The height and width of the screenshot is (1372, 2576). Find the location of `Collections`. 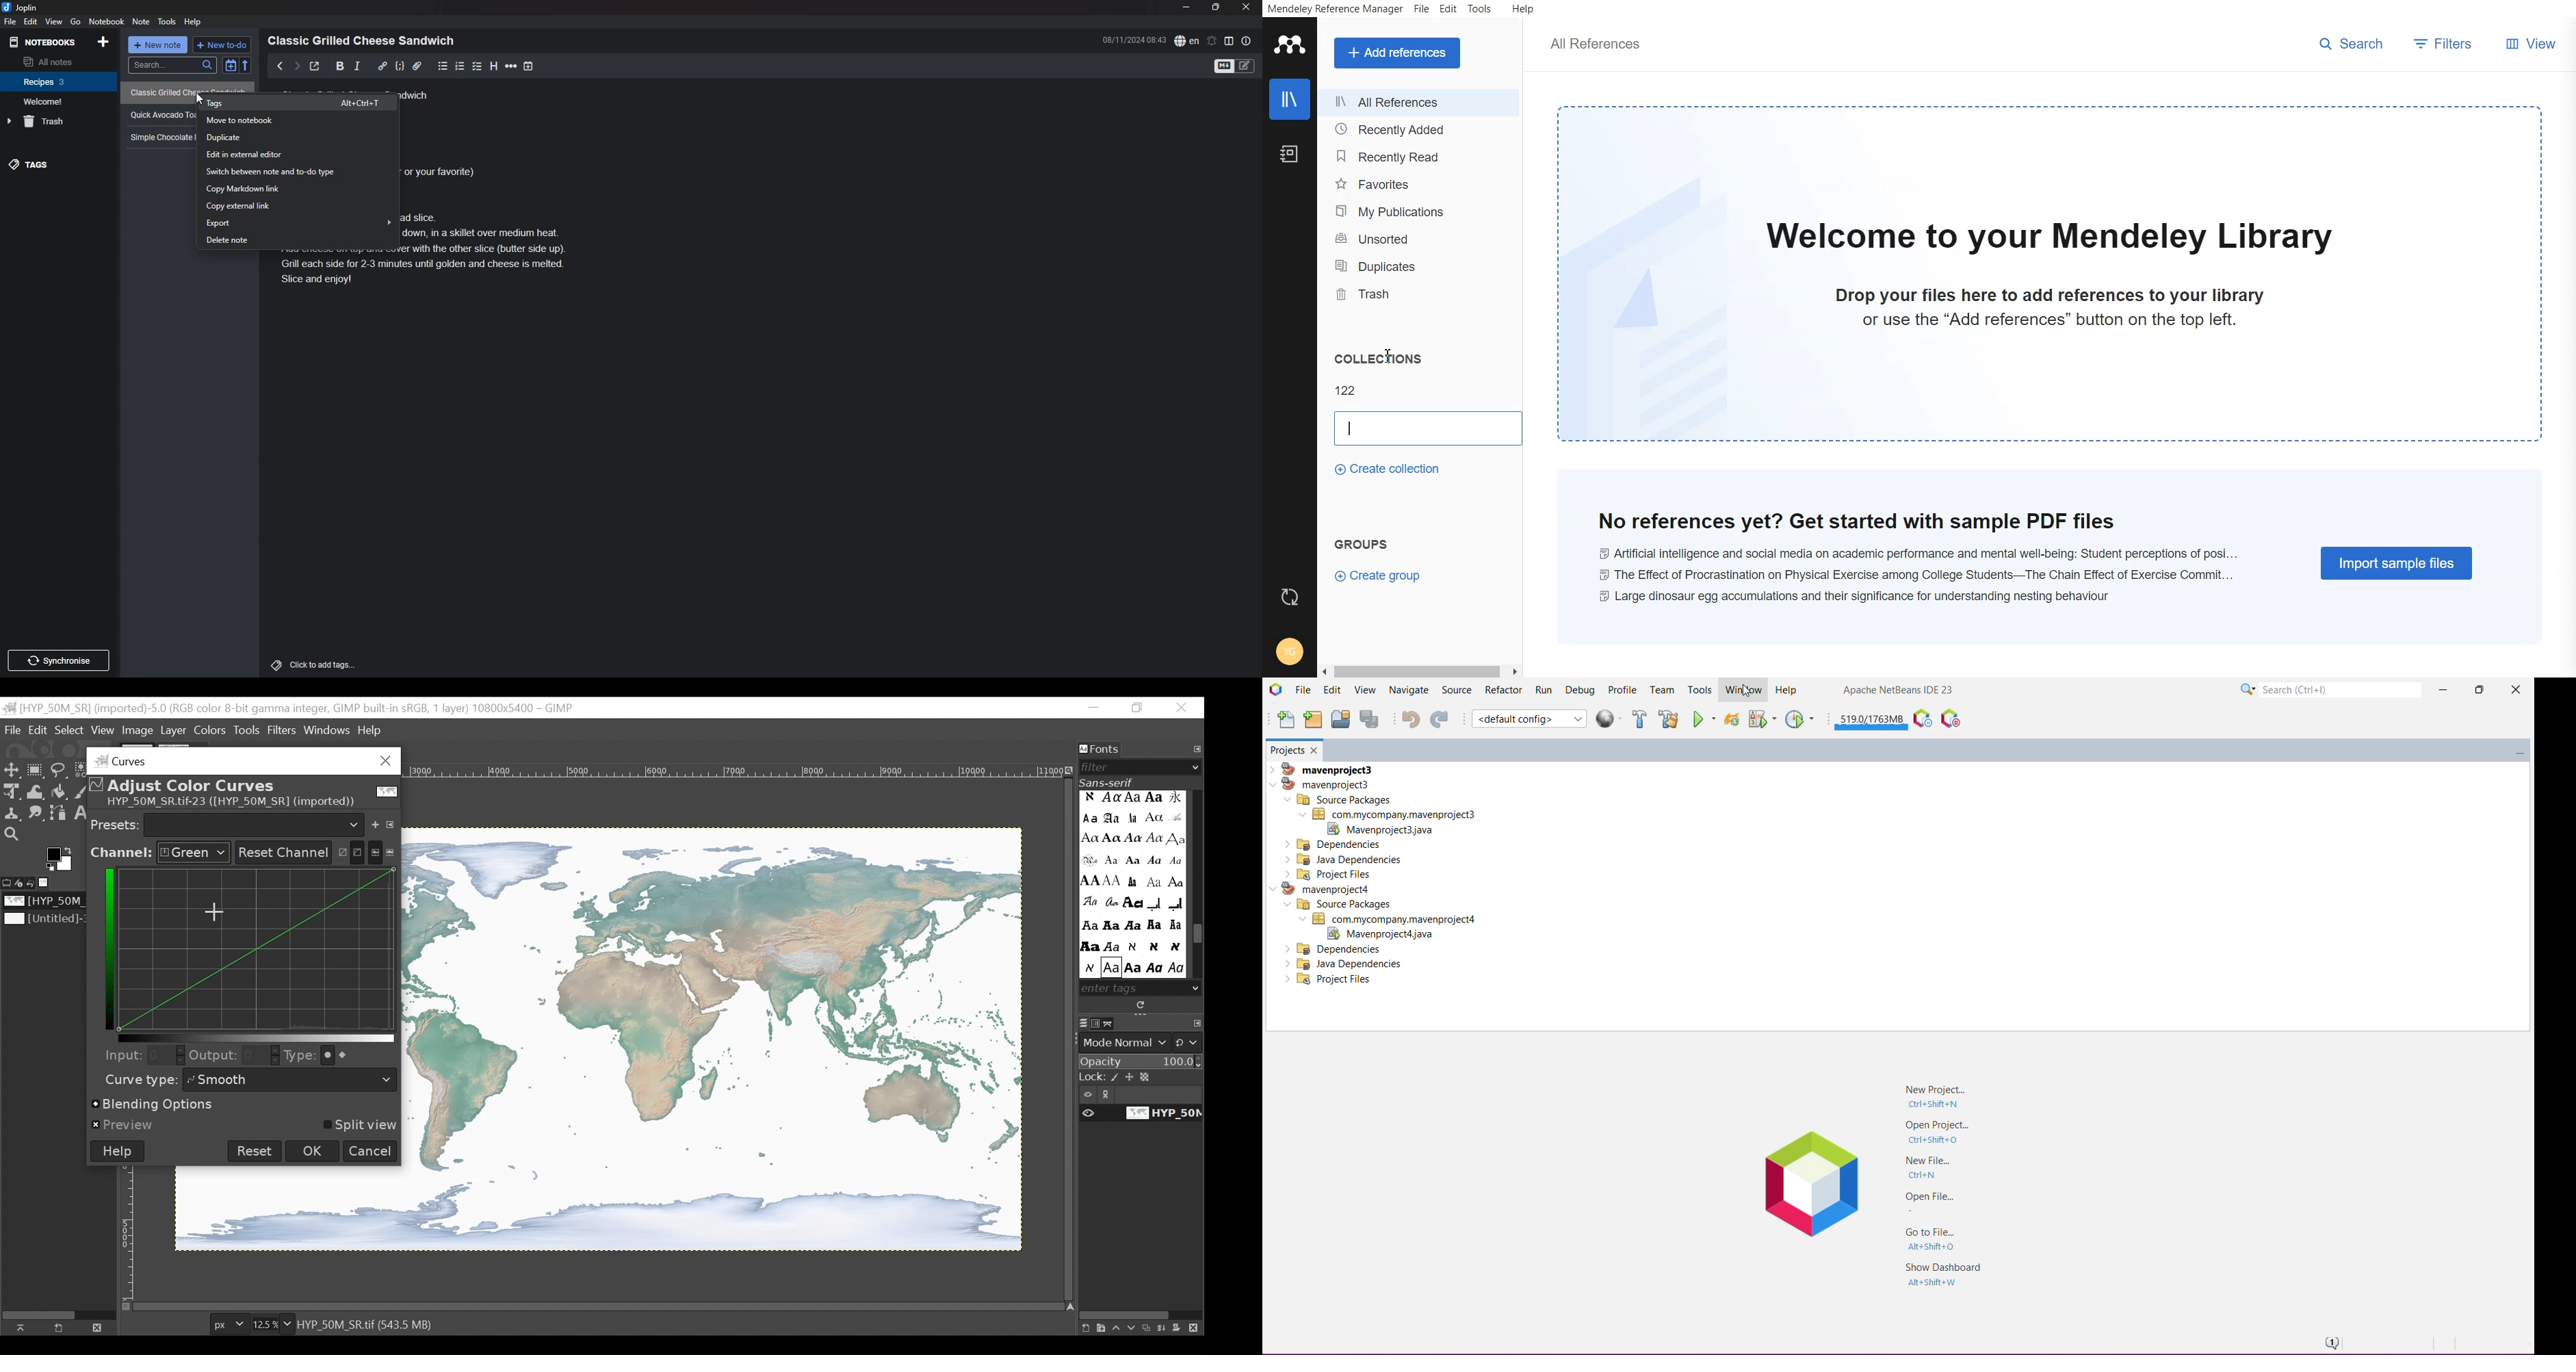

Collections is located at coordinates (1379, 359).